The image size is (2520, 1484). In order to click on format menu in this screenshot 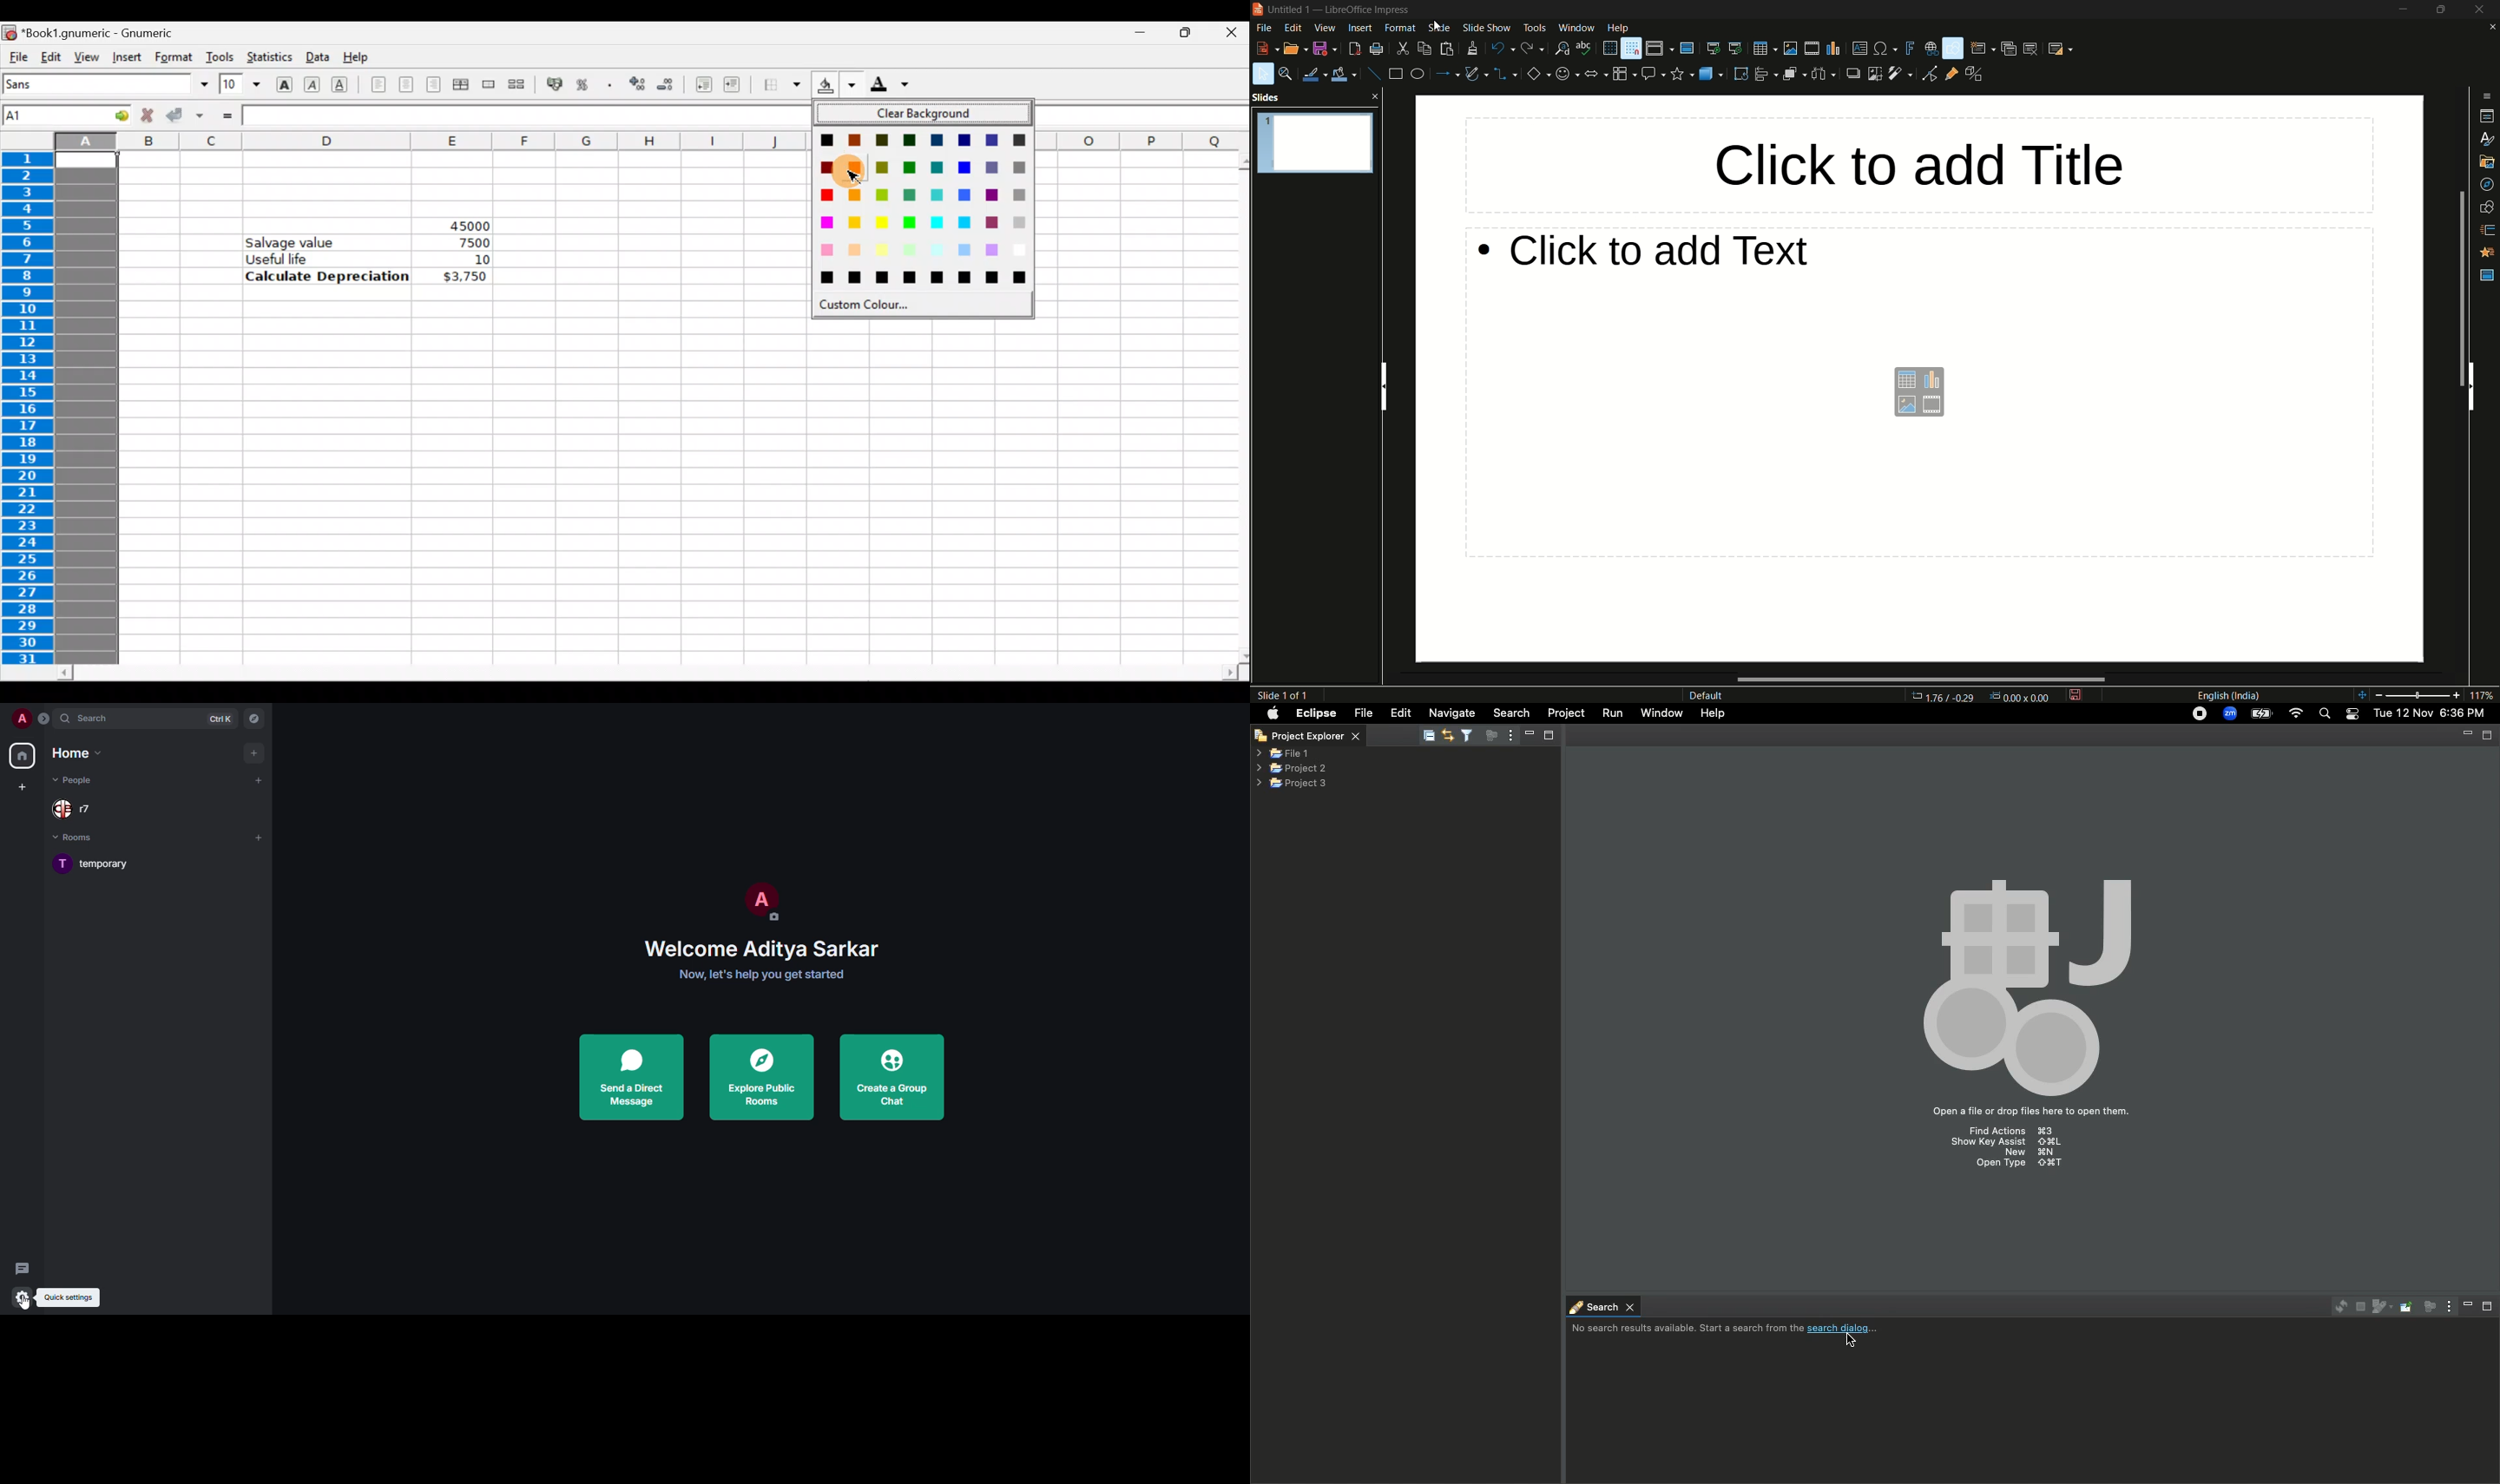, I will do `click(1400, 29)`.